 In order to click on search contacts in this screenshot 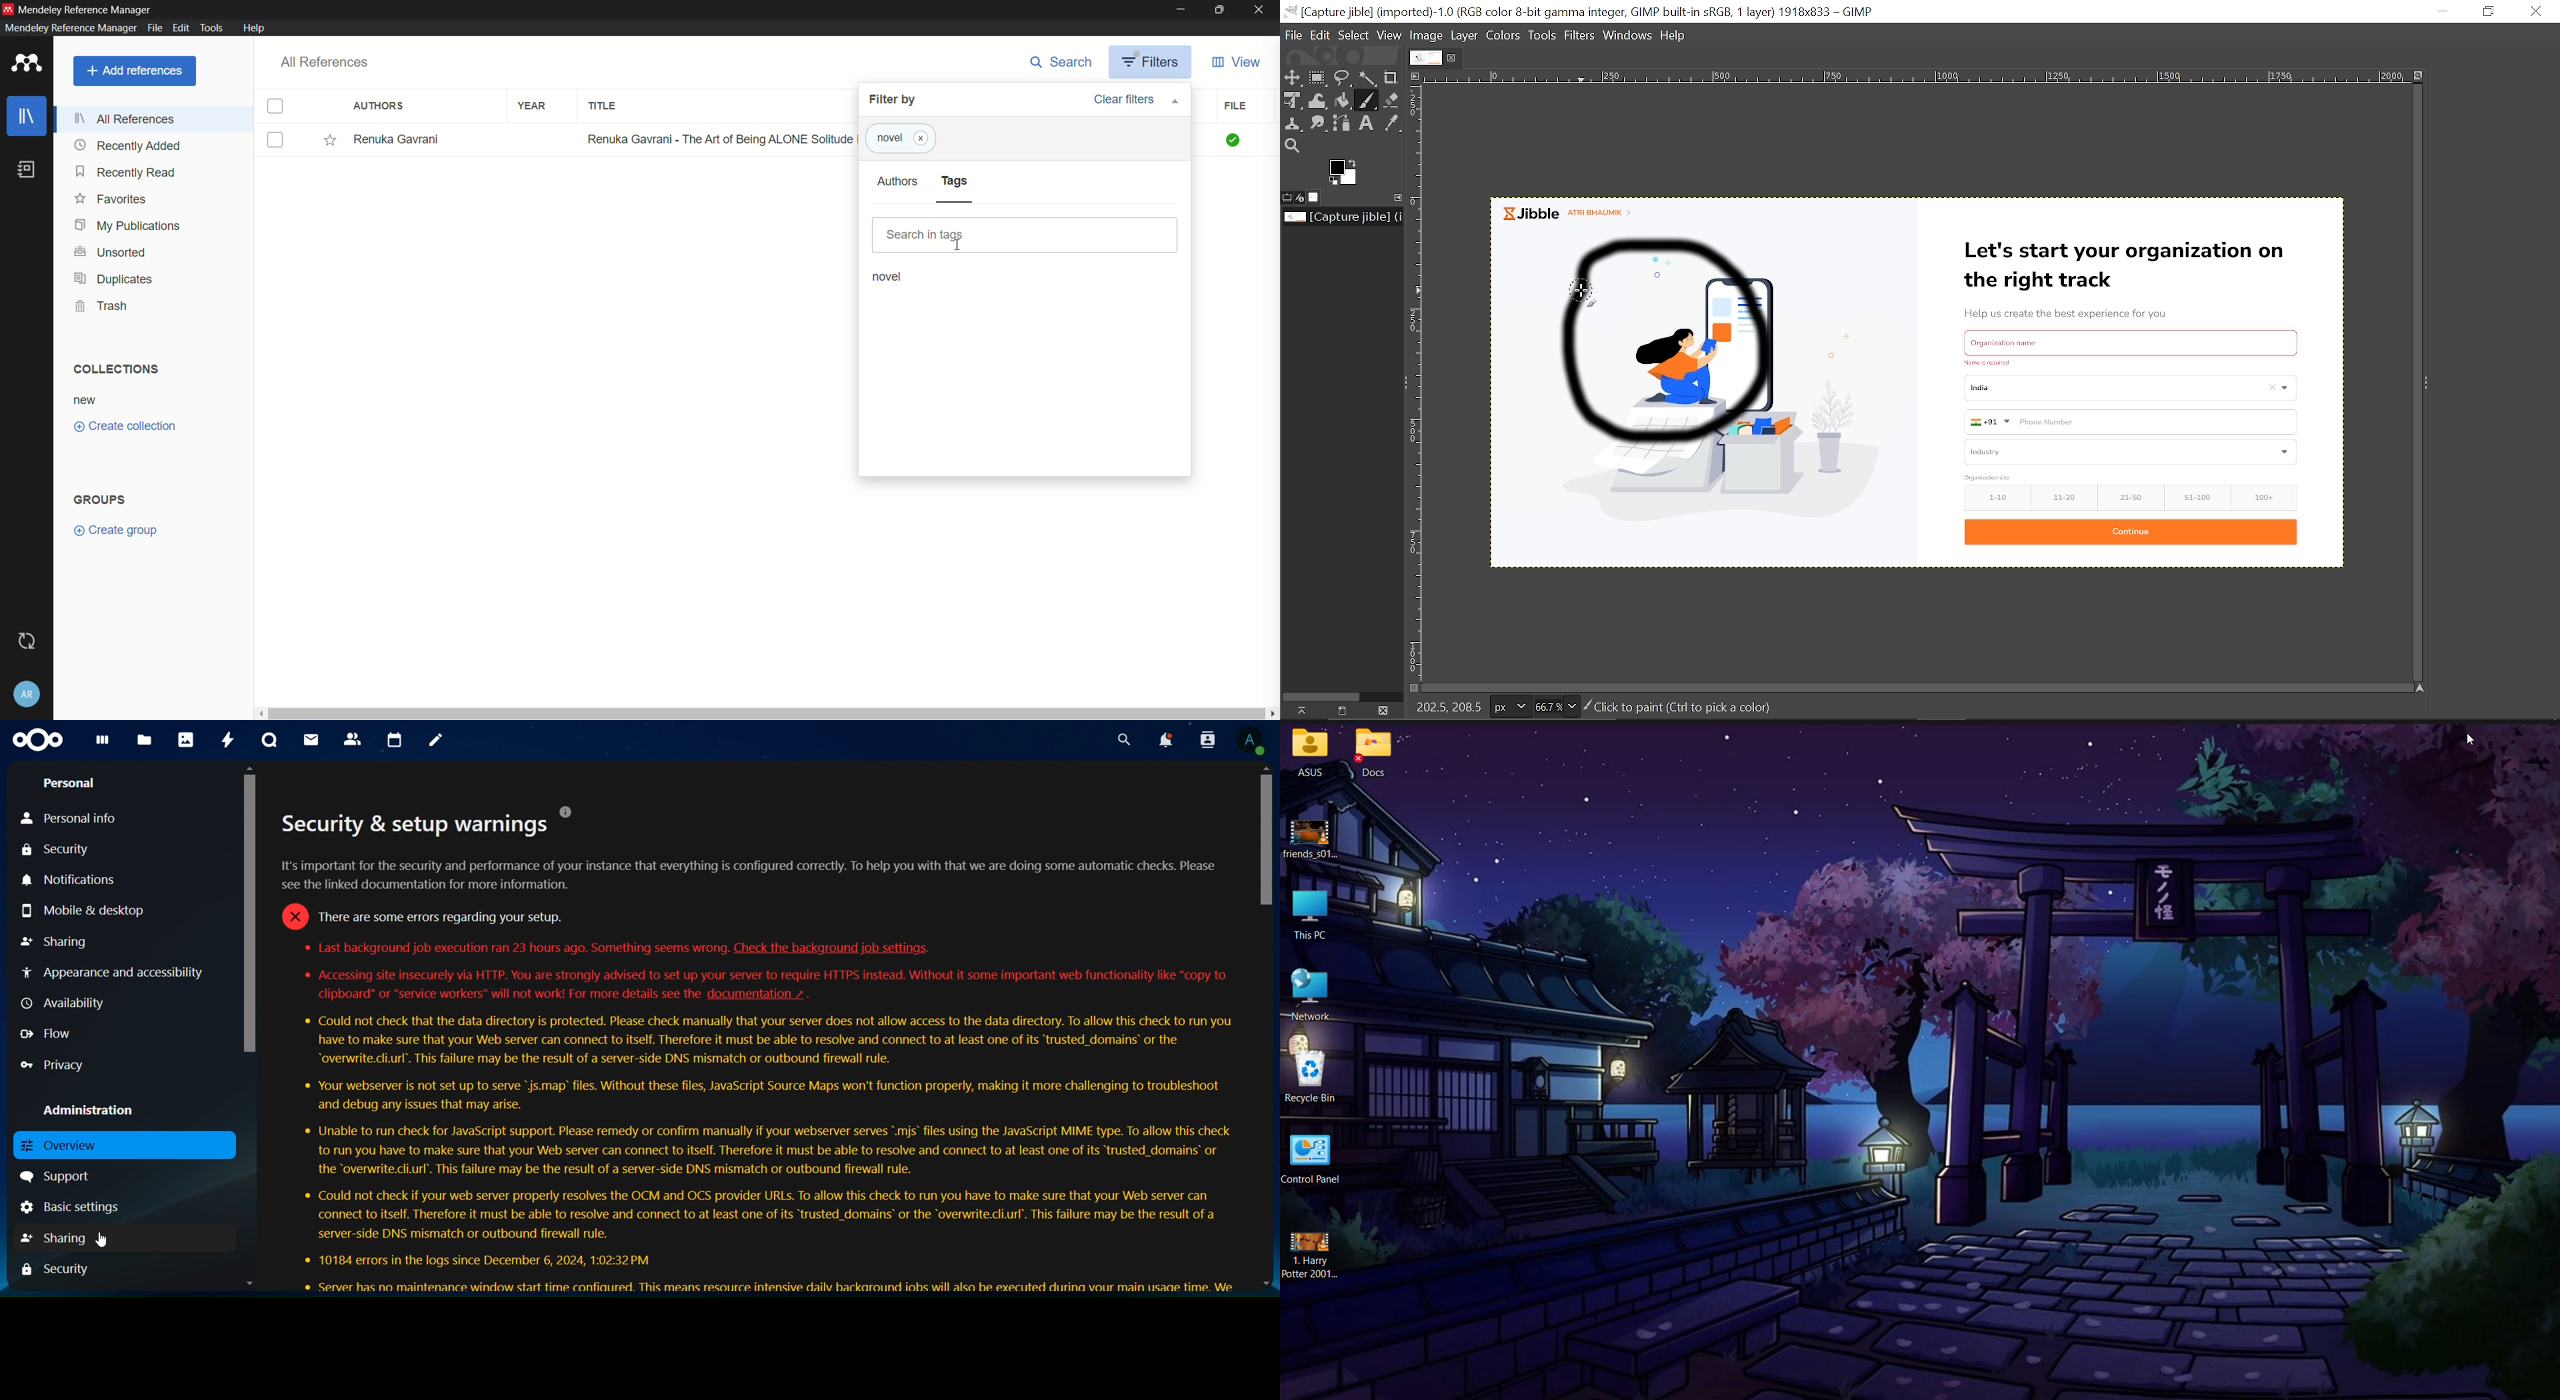, I will do `click(1207, 741)`.